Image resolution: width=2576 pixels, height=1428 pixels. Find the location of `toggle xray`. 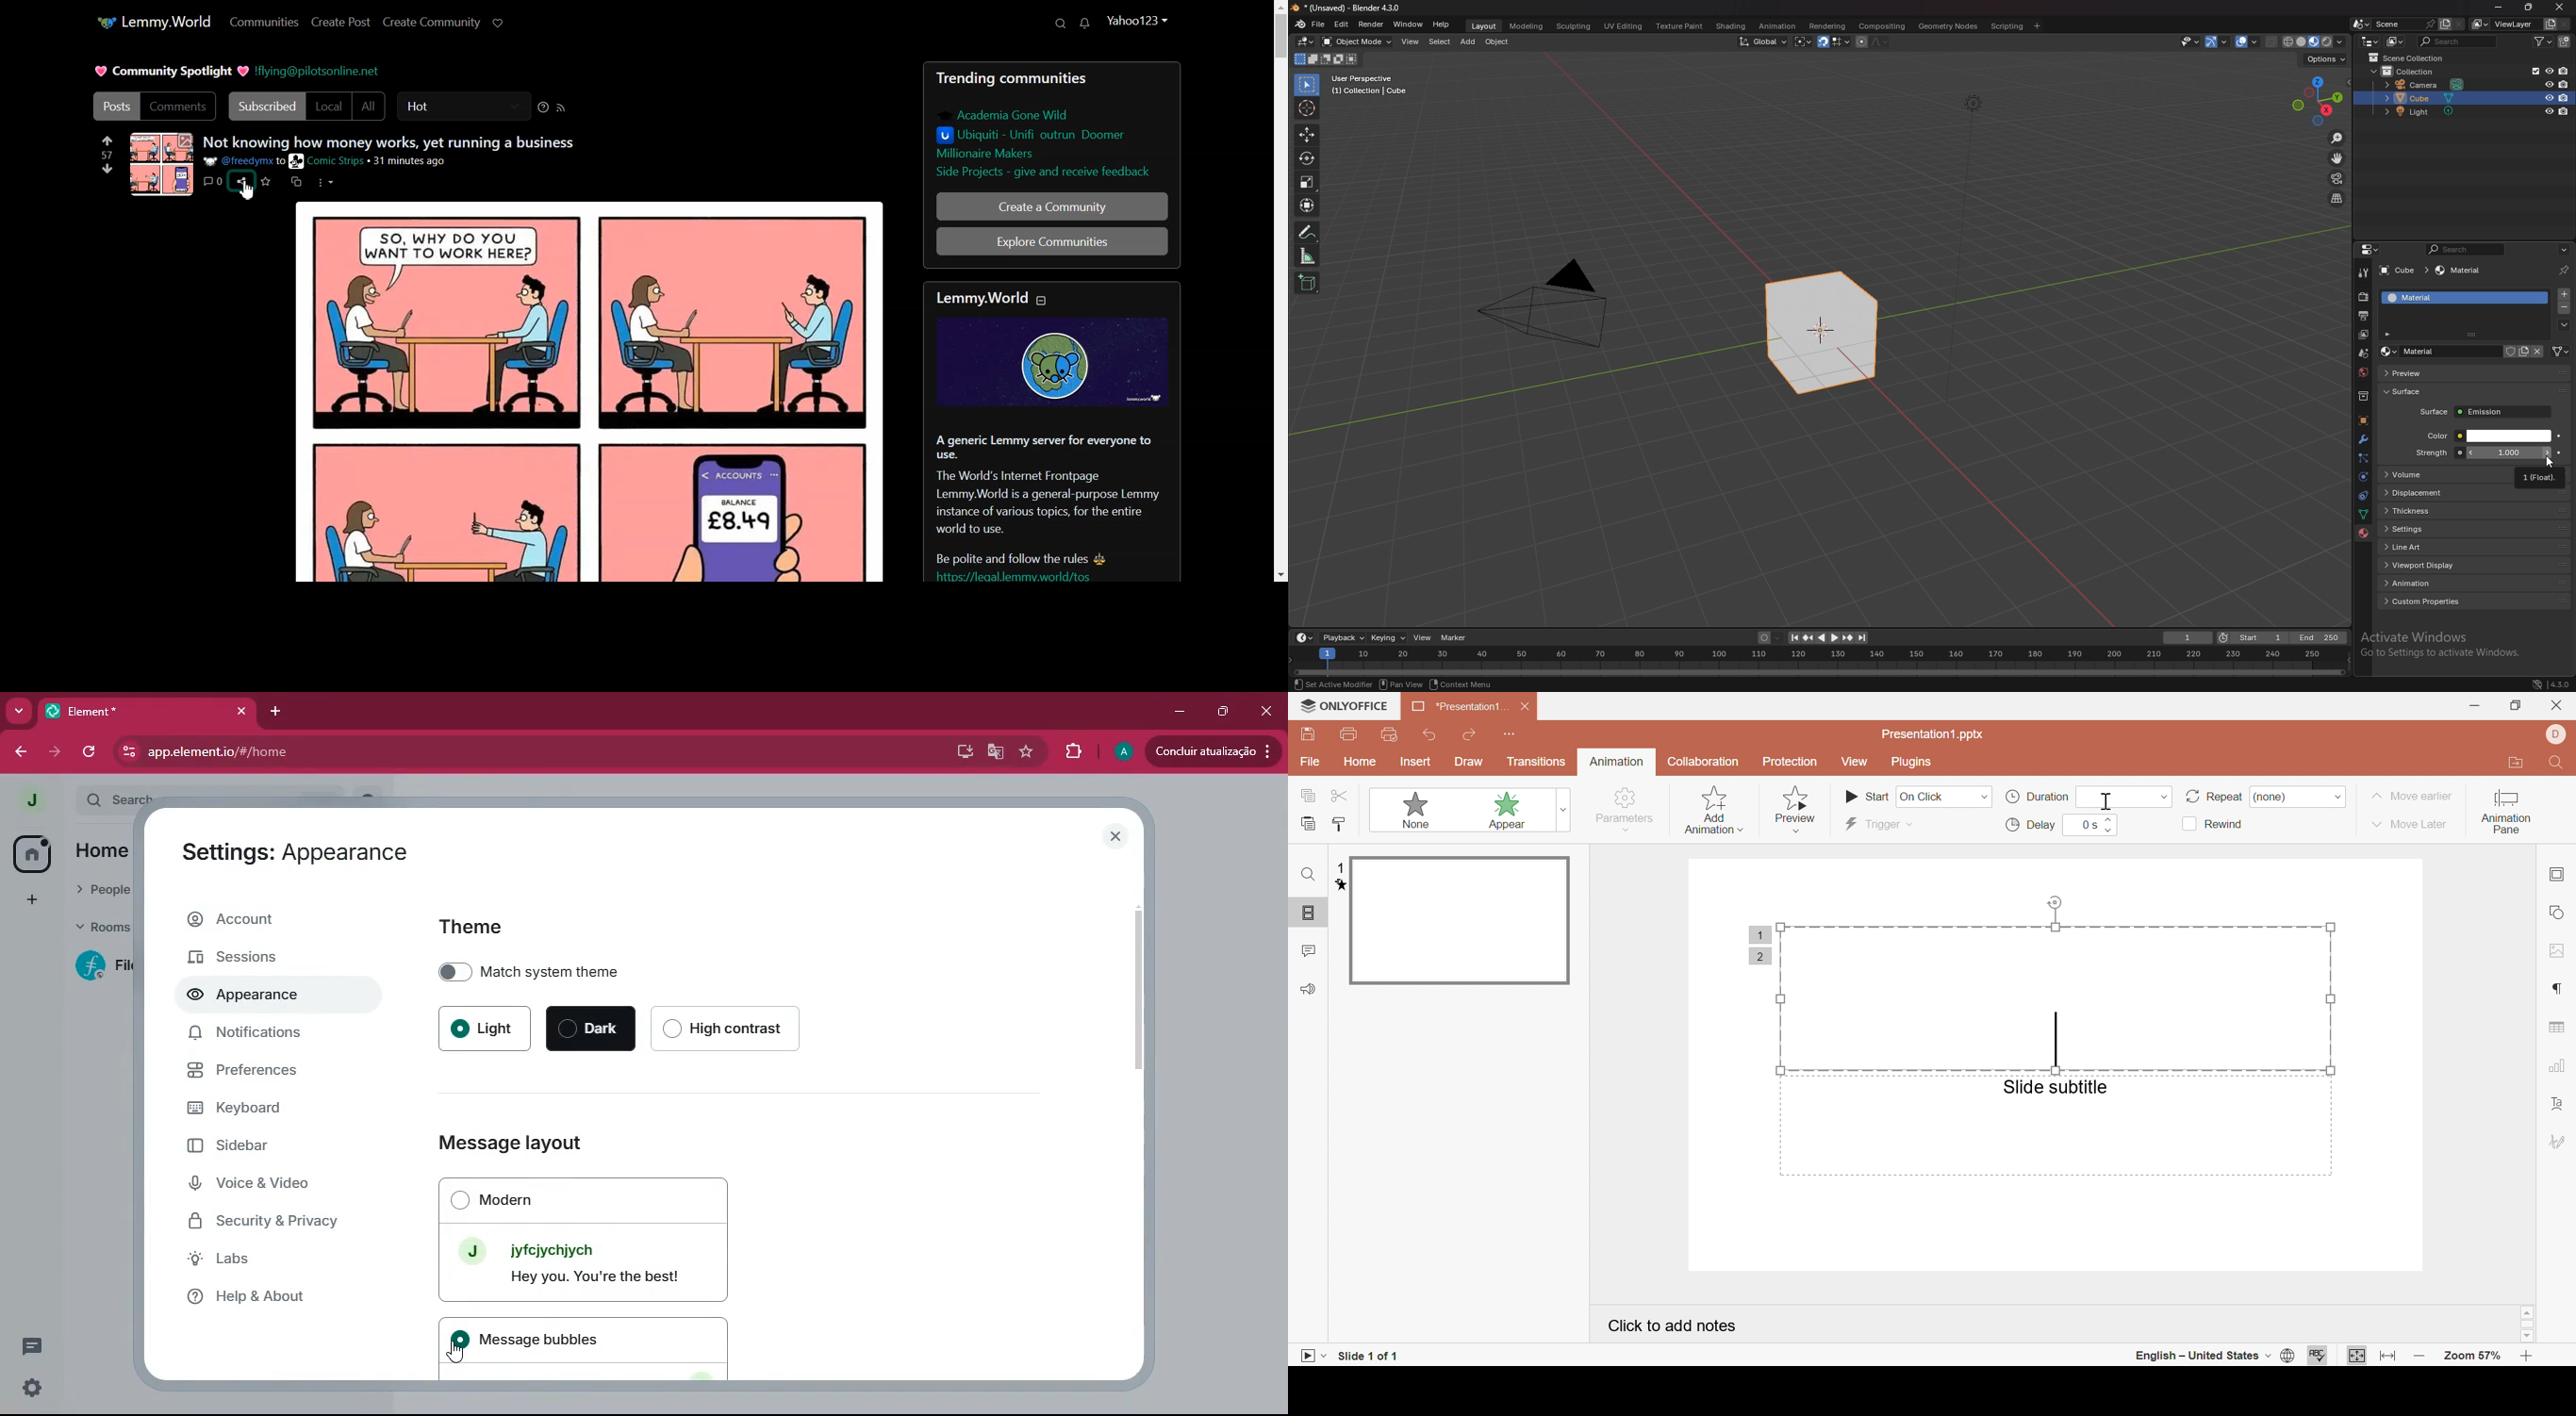

toggle xray is located at coordinates (2272, 42).